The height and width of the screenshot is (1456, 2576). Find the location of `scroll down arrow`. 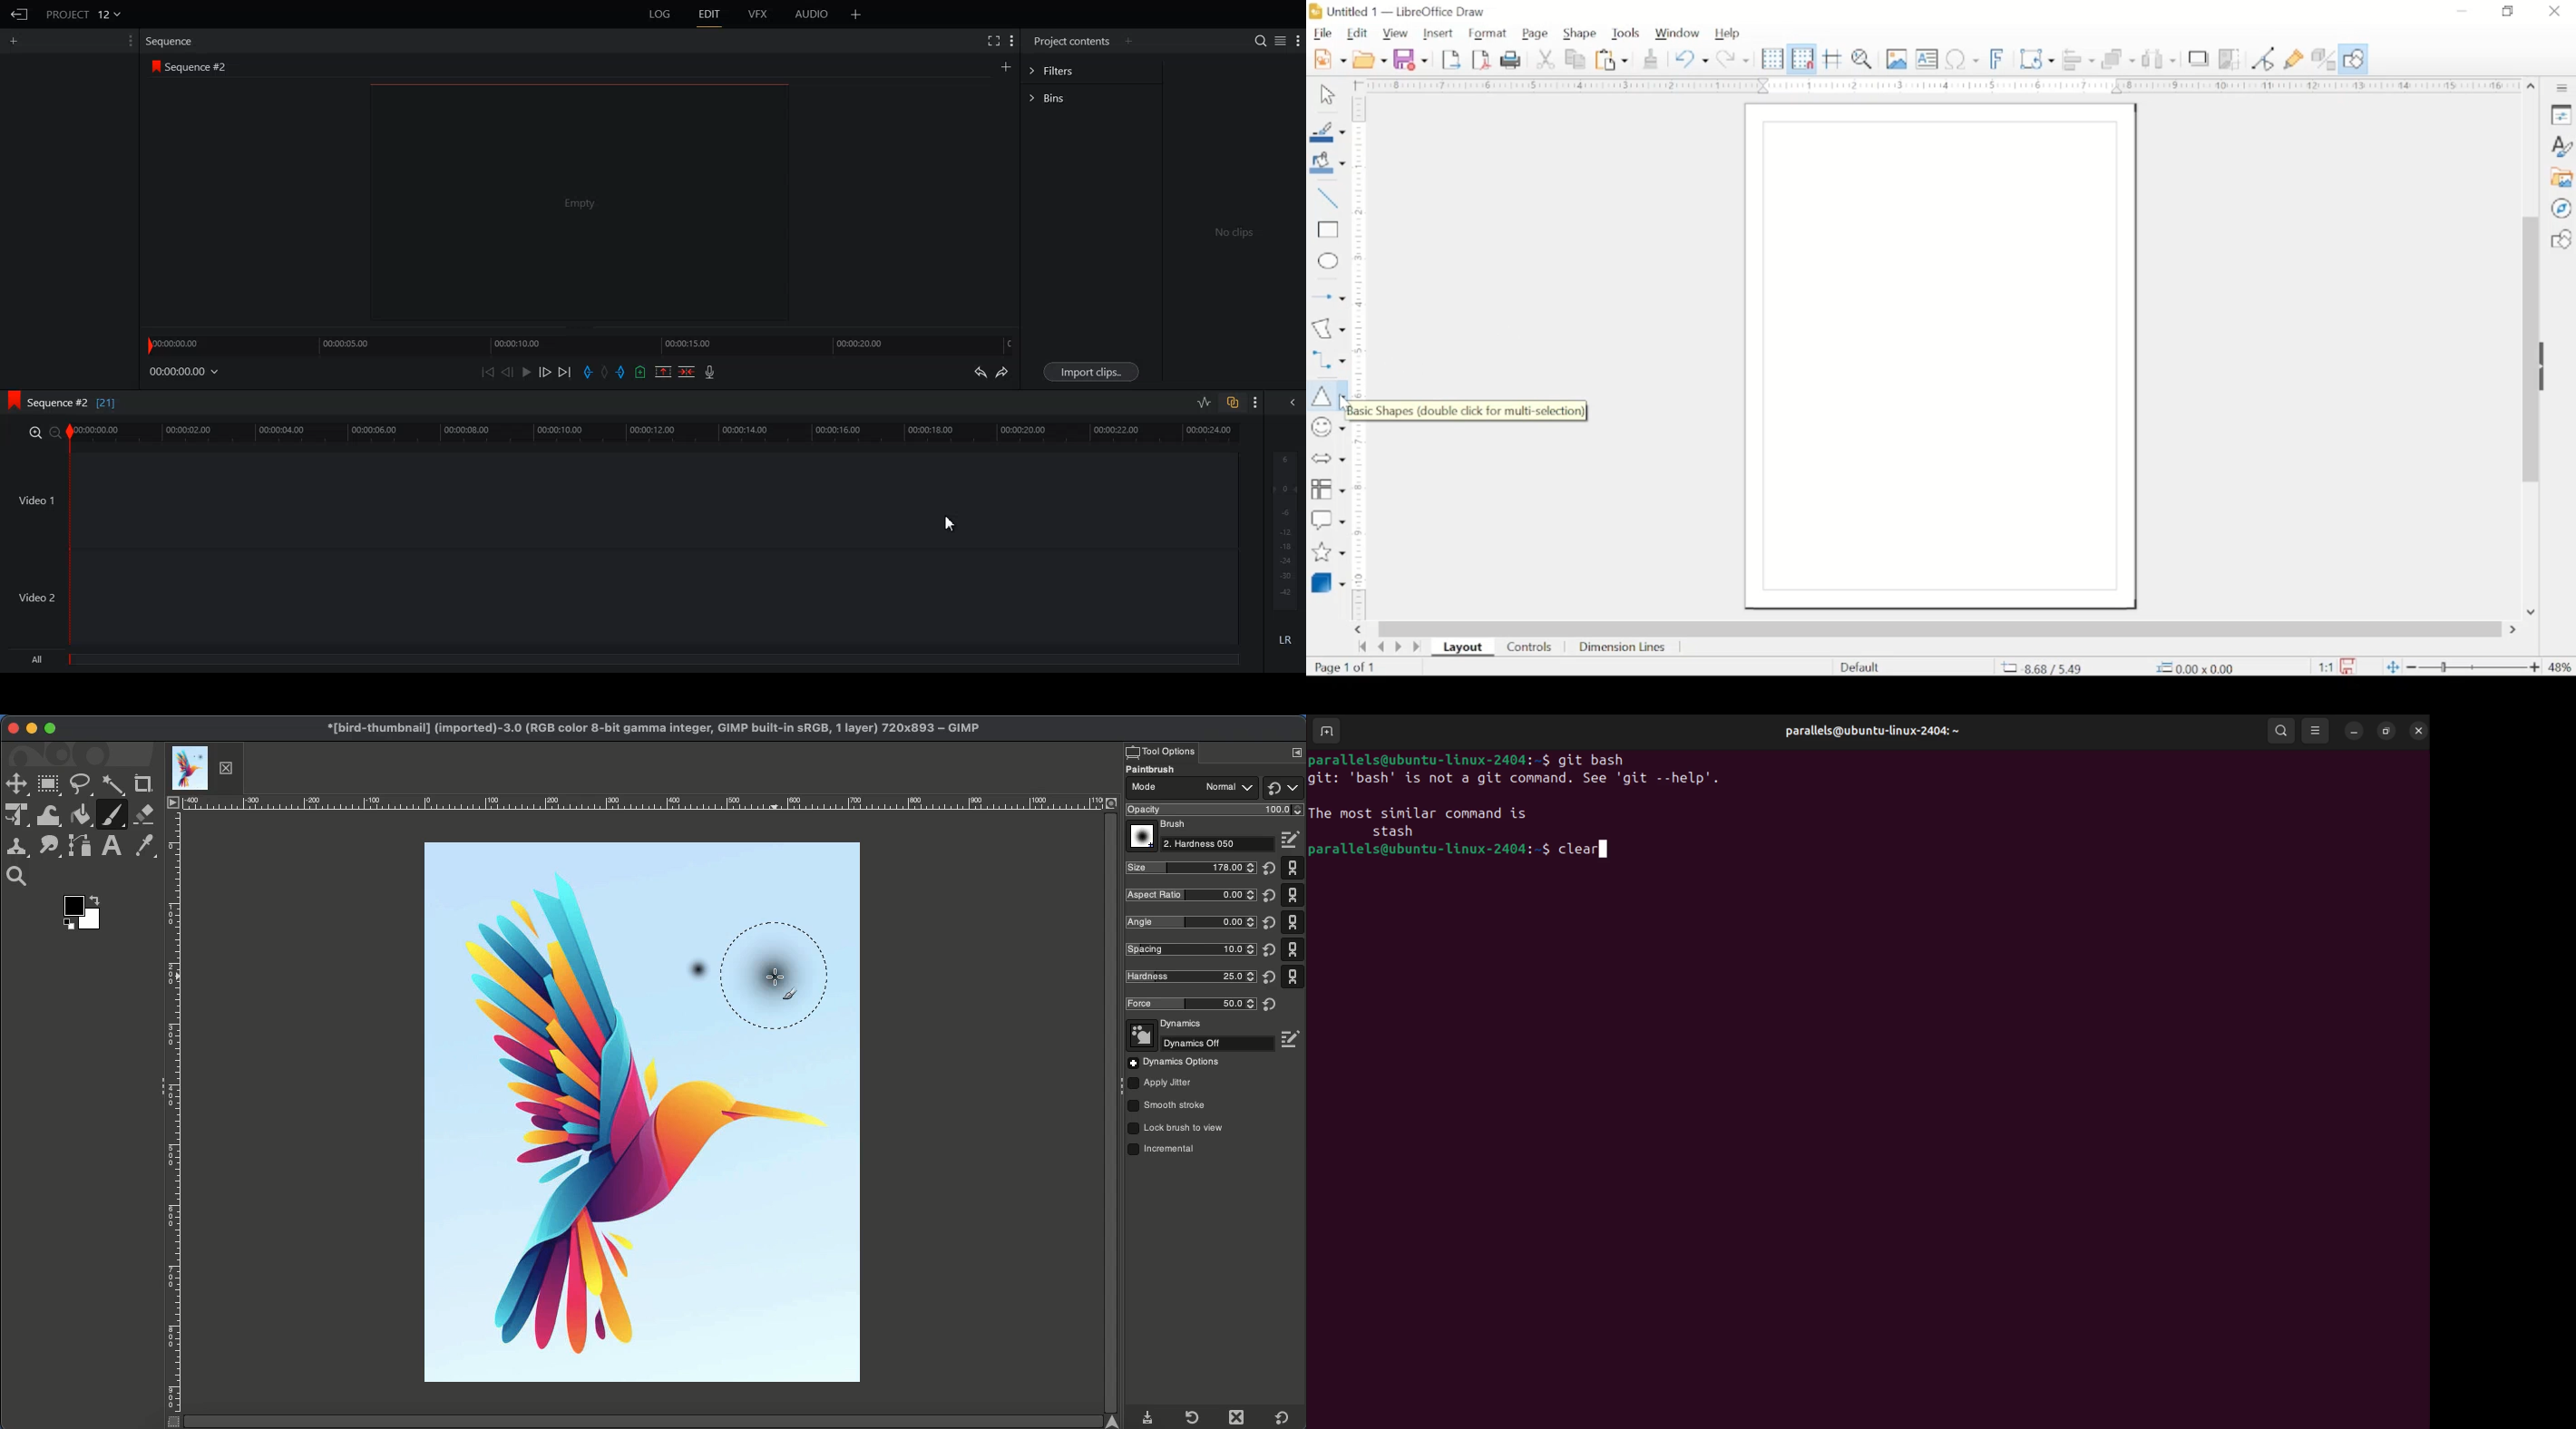

scroll down arrow is located at coordinates (2533, 612).